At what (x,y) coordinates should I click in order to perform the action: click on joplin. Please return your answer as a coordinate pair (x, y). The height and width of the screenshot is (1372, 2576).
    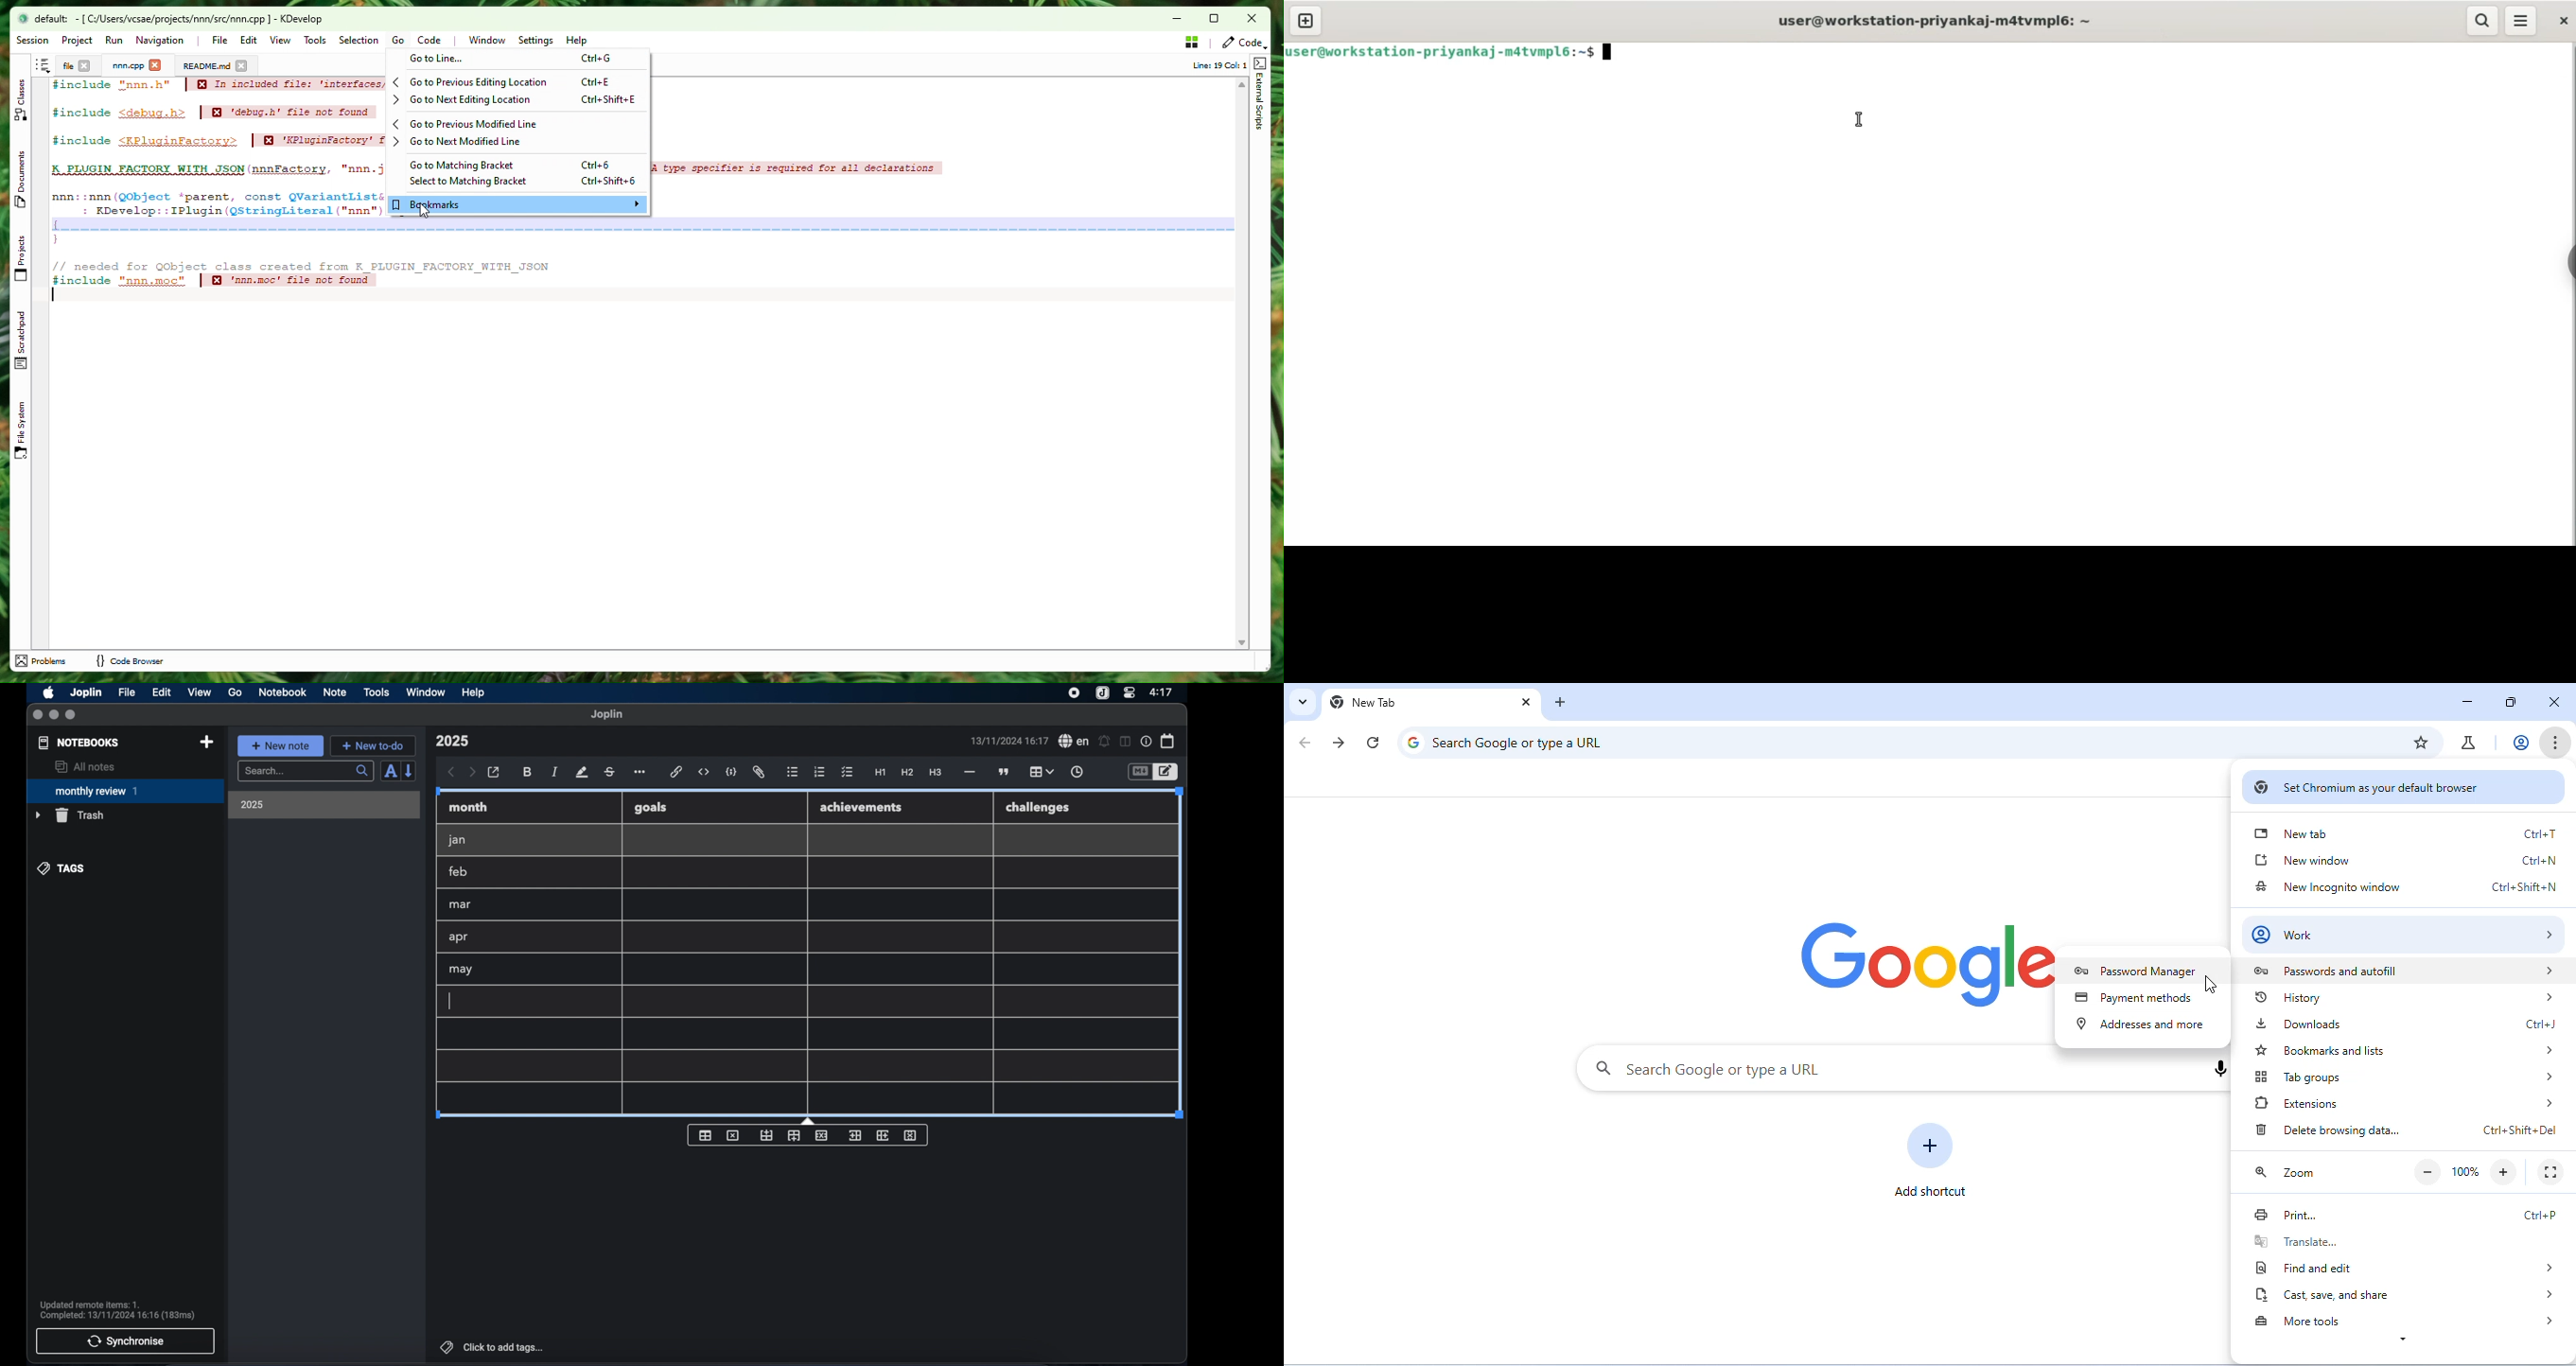
    Looking at the image, I should click on (607, 714).